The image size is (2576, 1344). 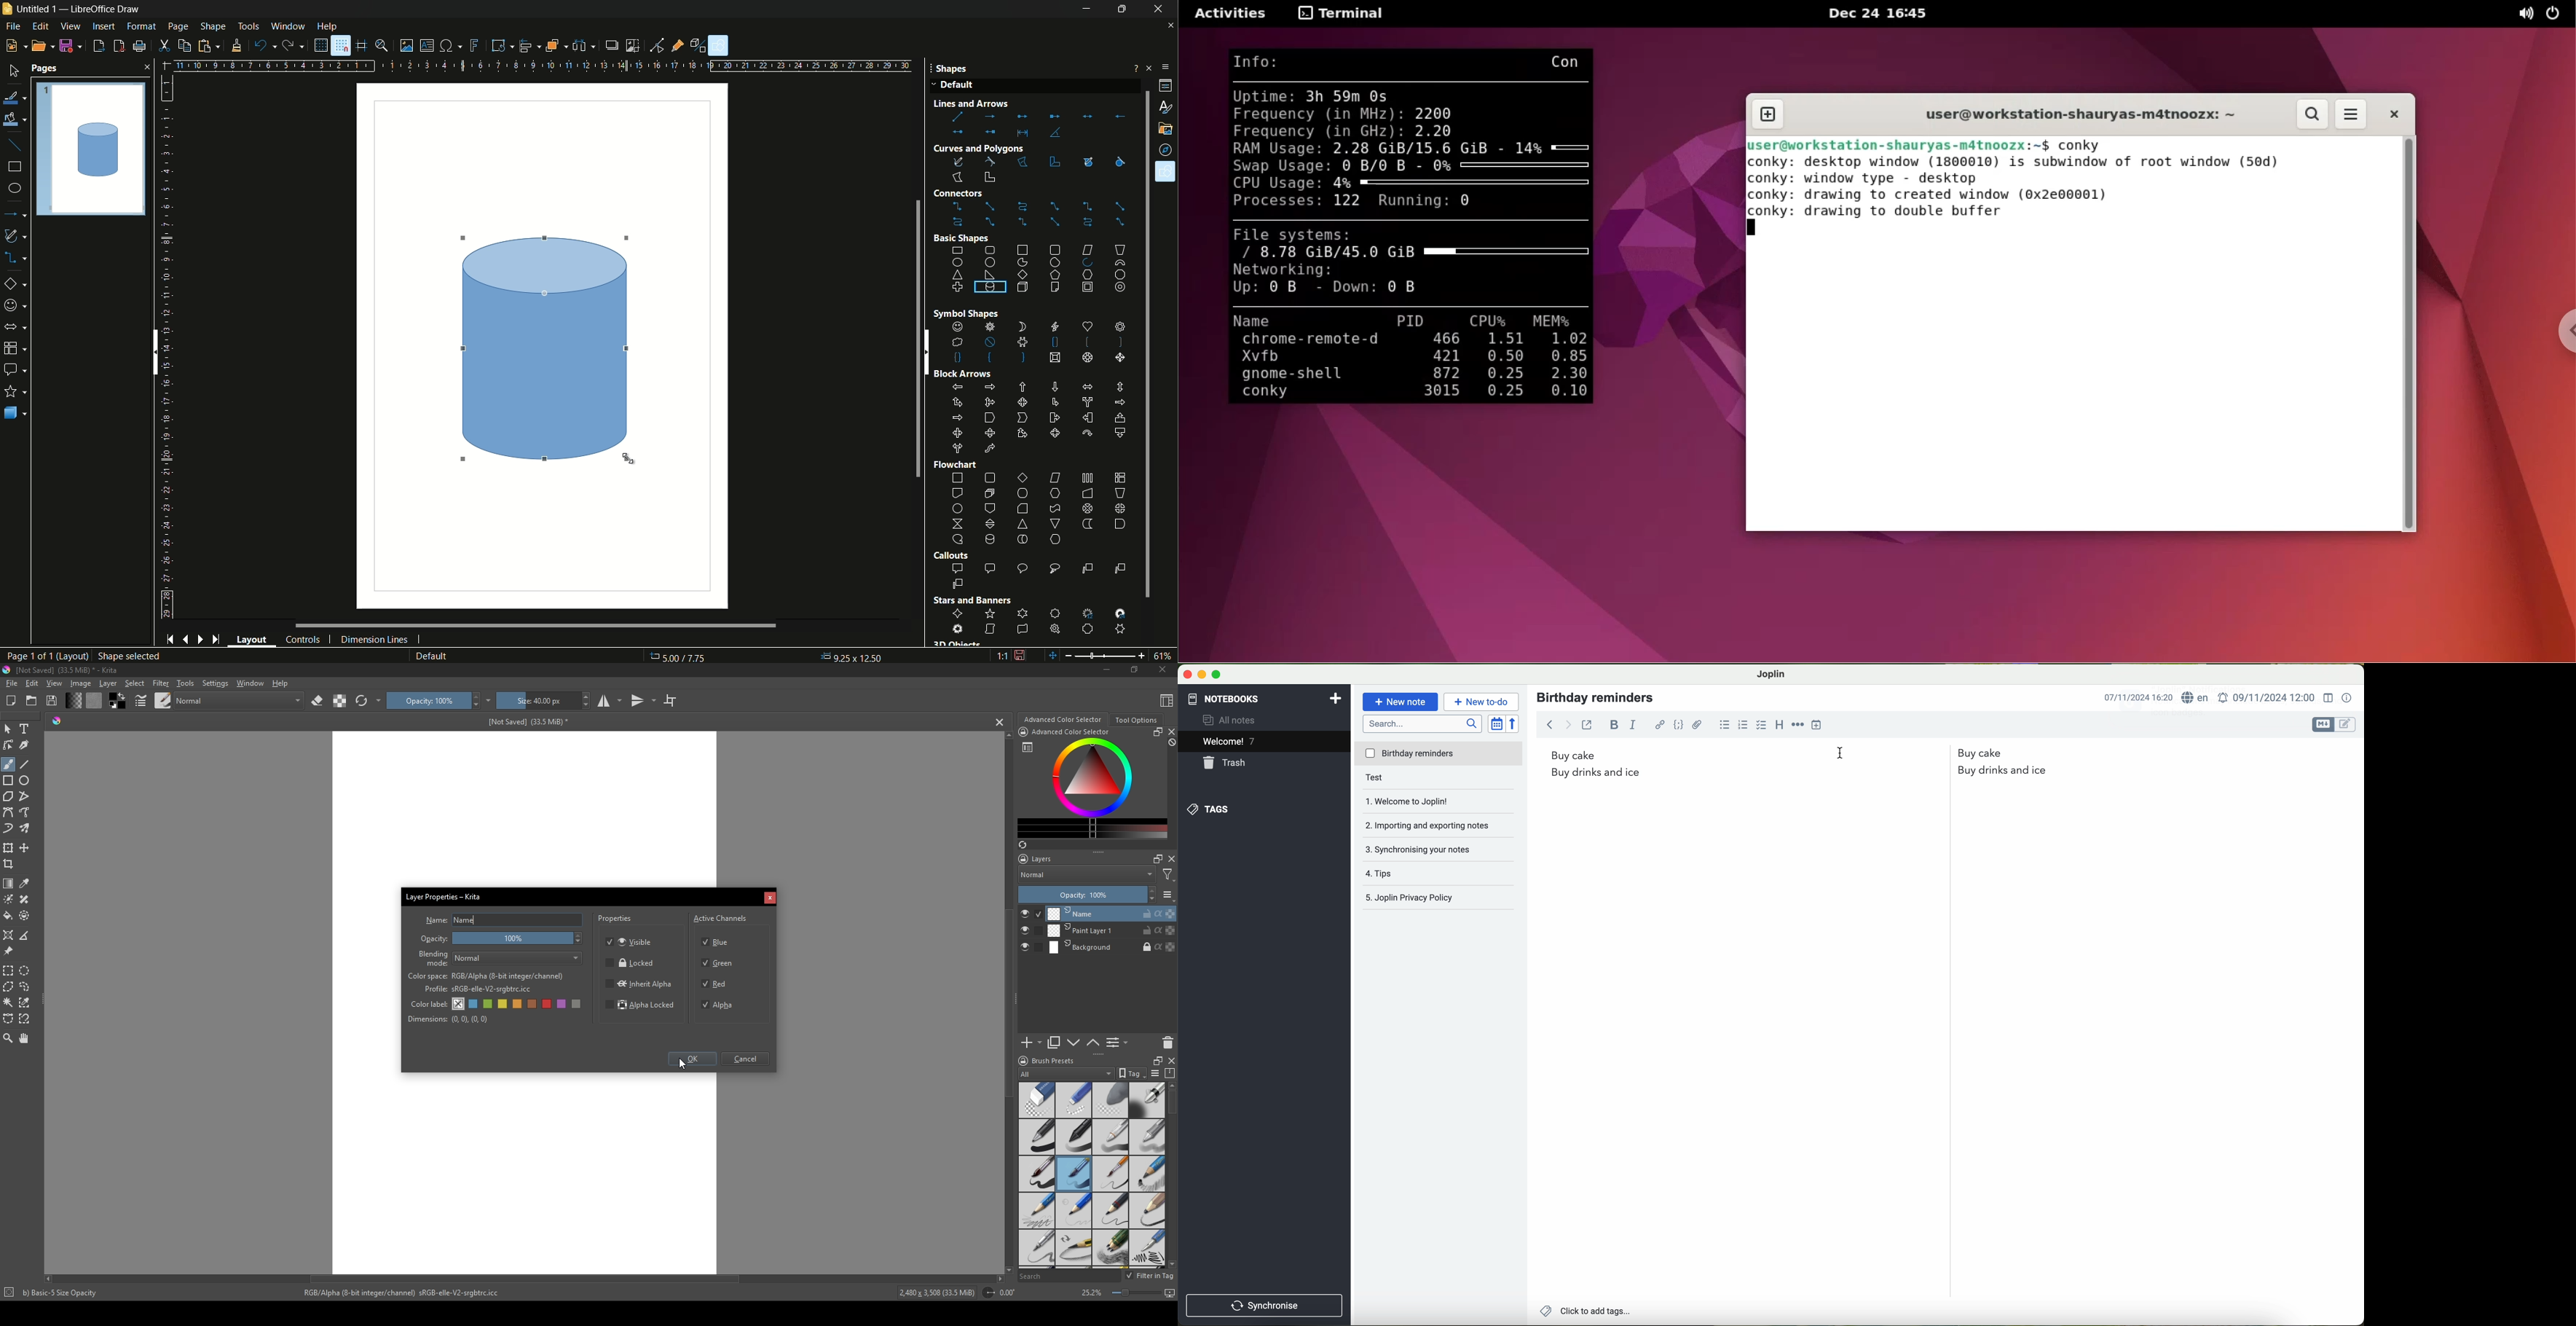 What do you see at coordinates (14, 71) in the screenshot?
I see `select` at bounding box center [14, 71].